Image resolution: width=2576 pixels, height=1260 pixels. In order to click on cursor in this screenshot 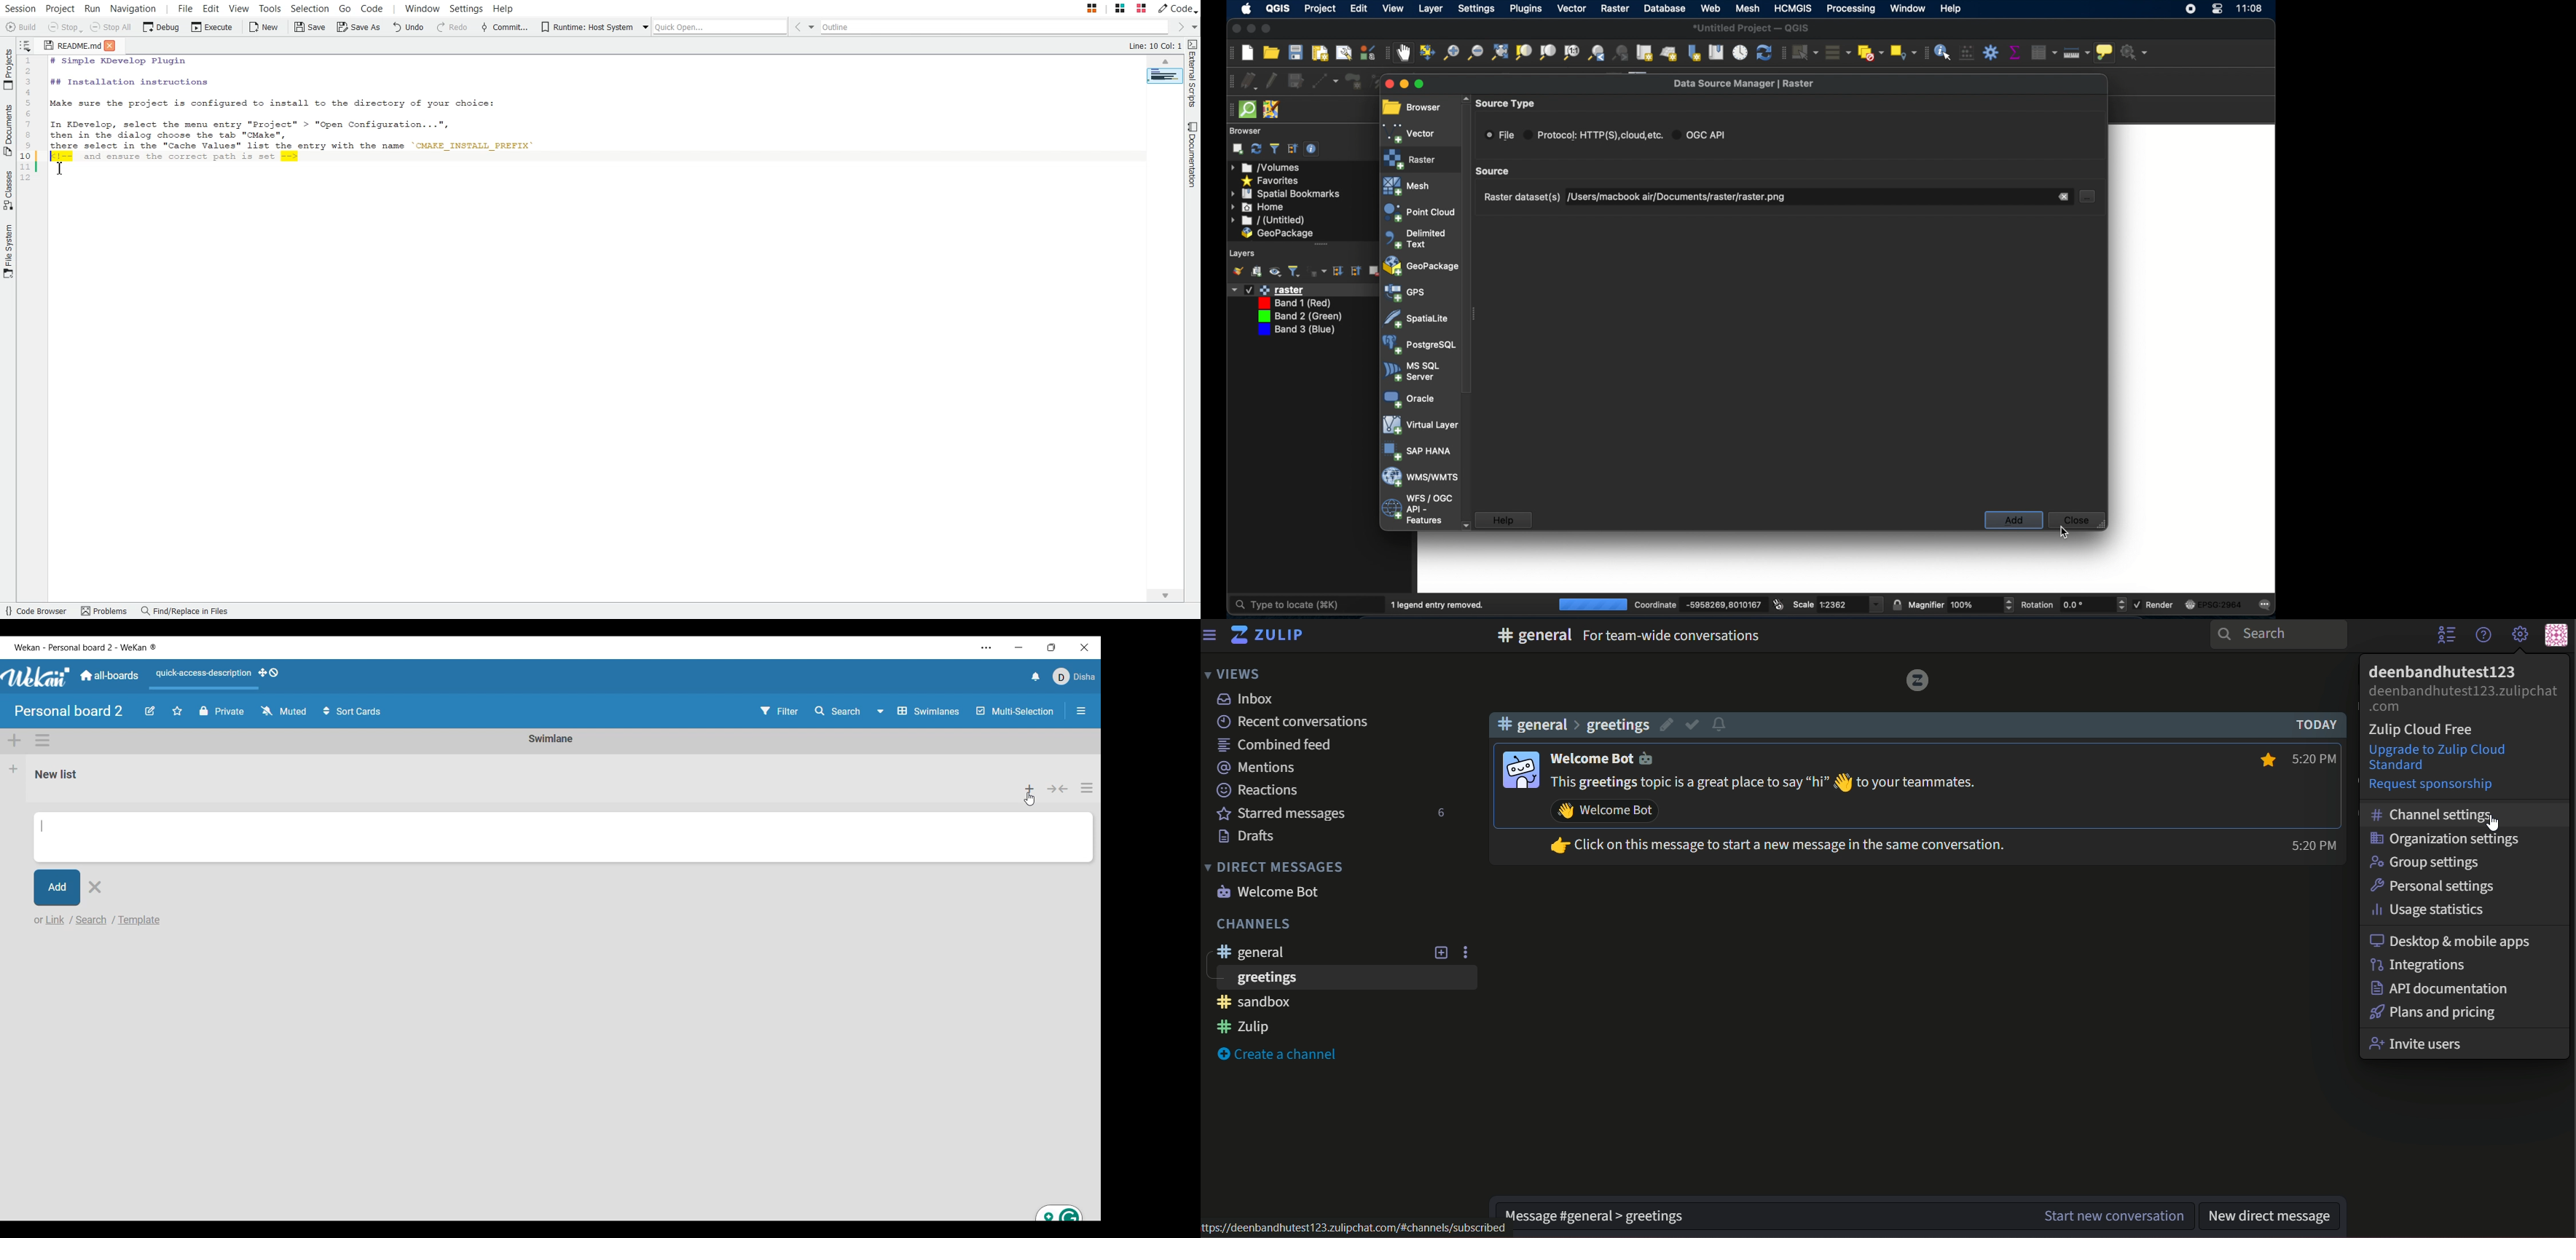, I will do `click(2495, 824)`.